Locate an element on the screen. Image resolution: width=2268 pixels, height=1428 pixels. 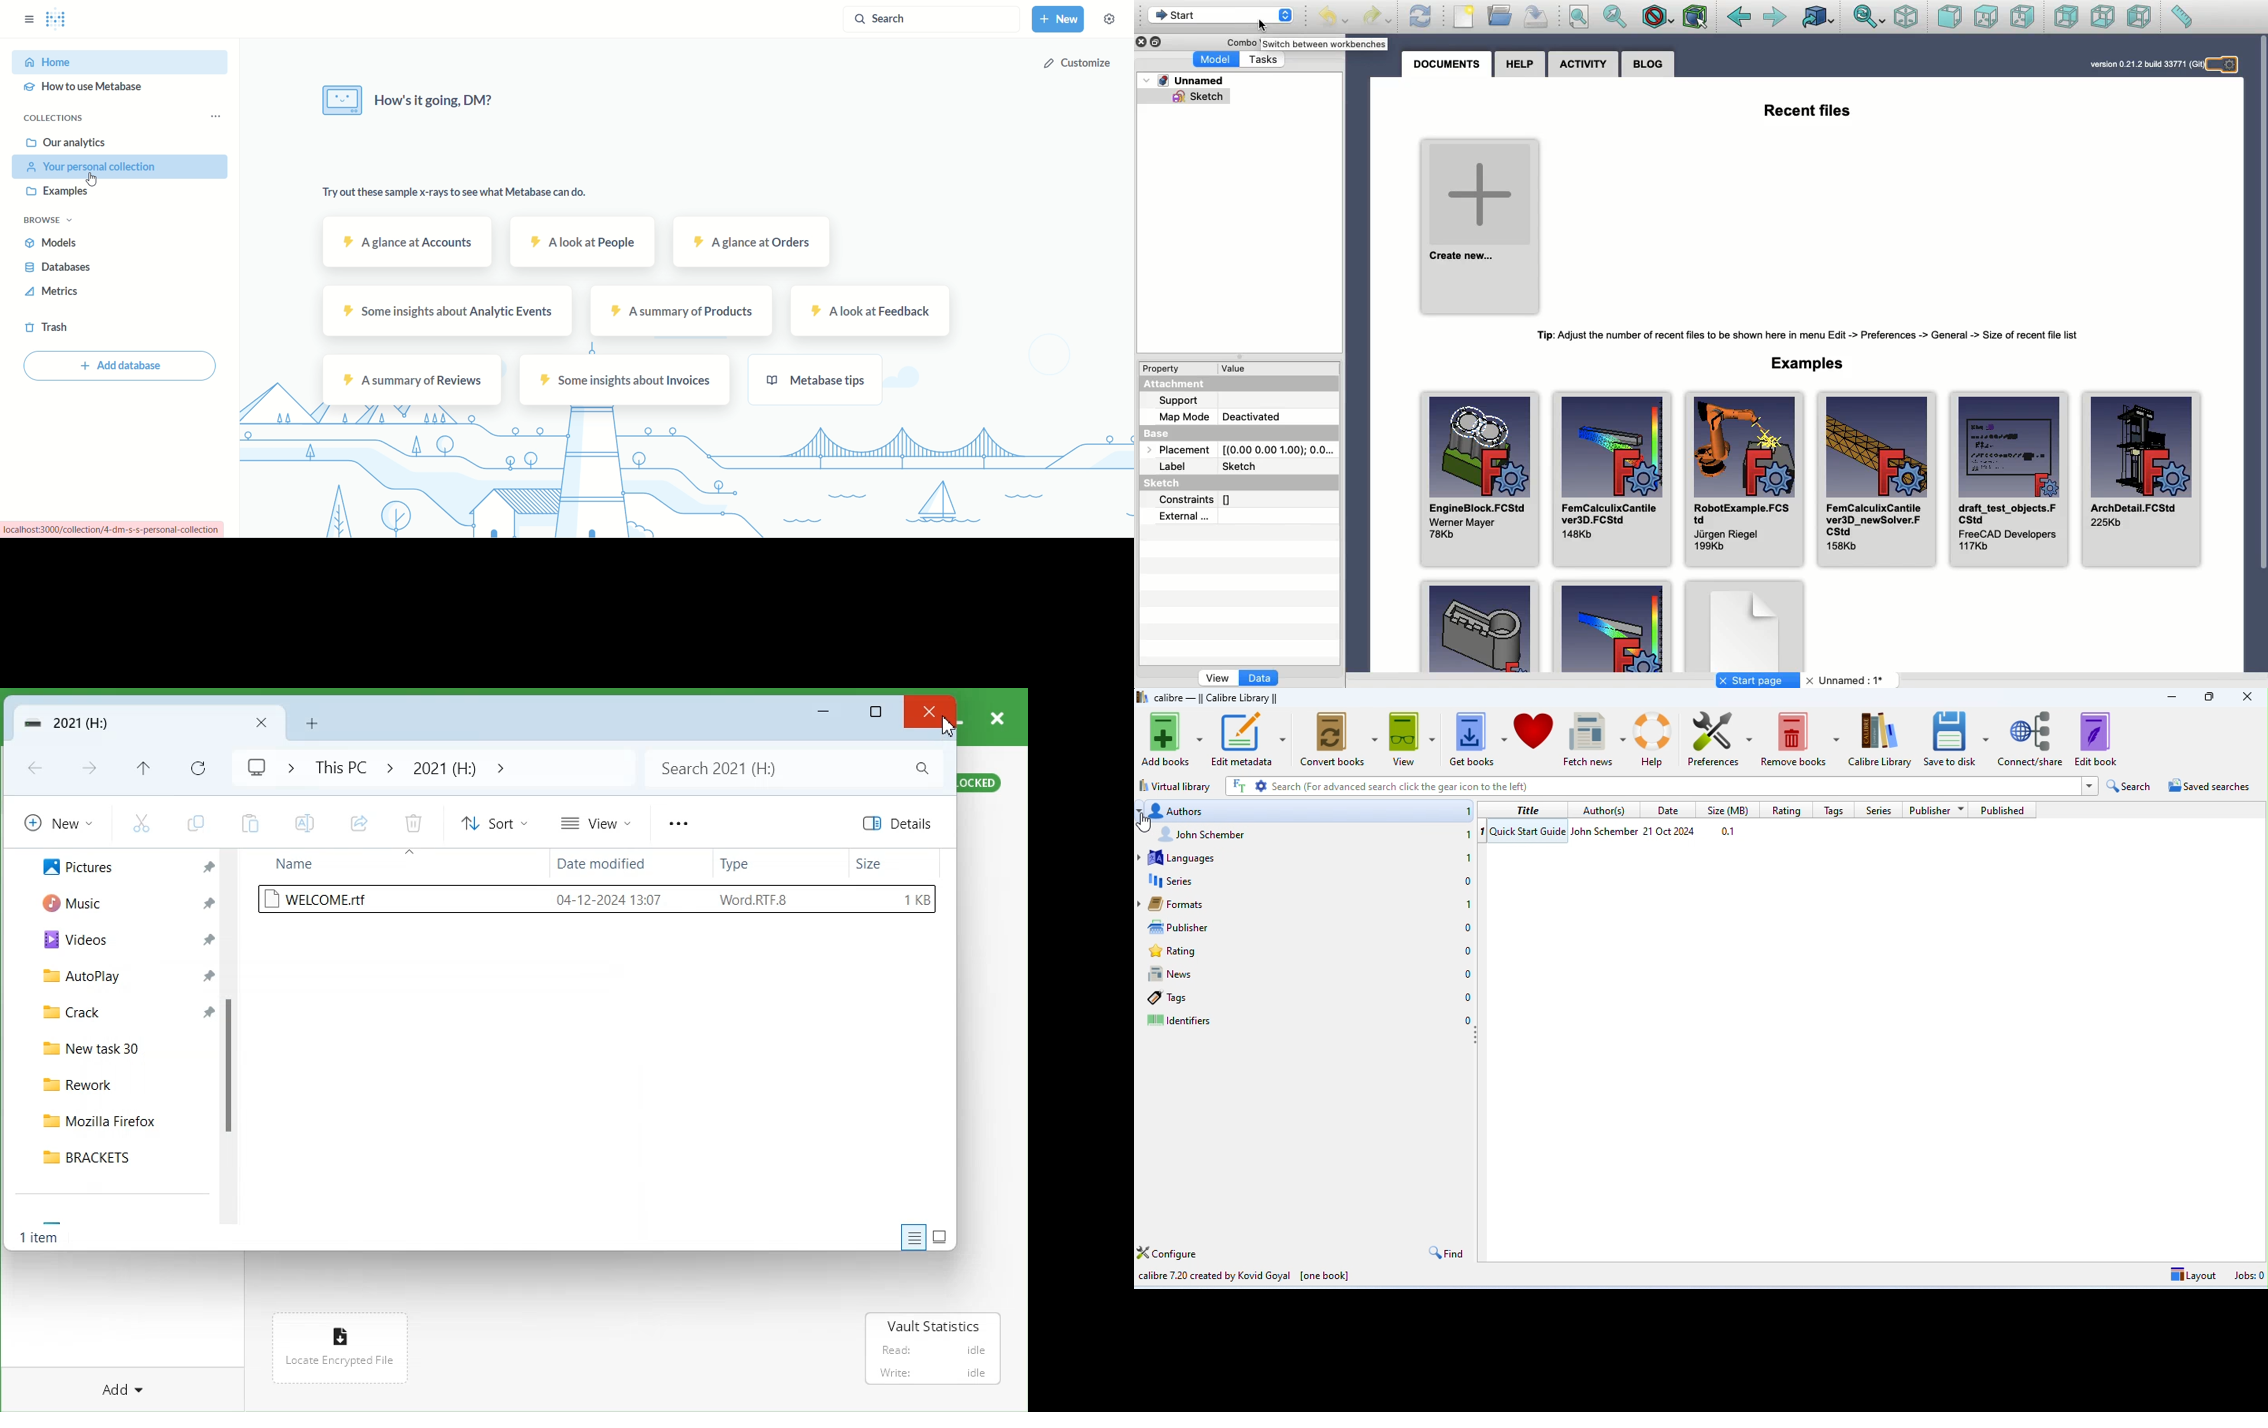
Drop down box is located at coordinates (498, 767).